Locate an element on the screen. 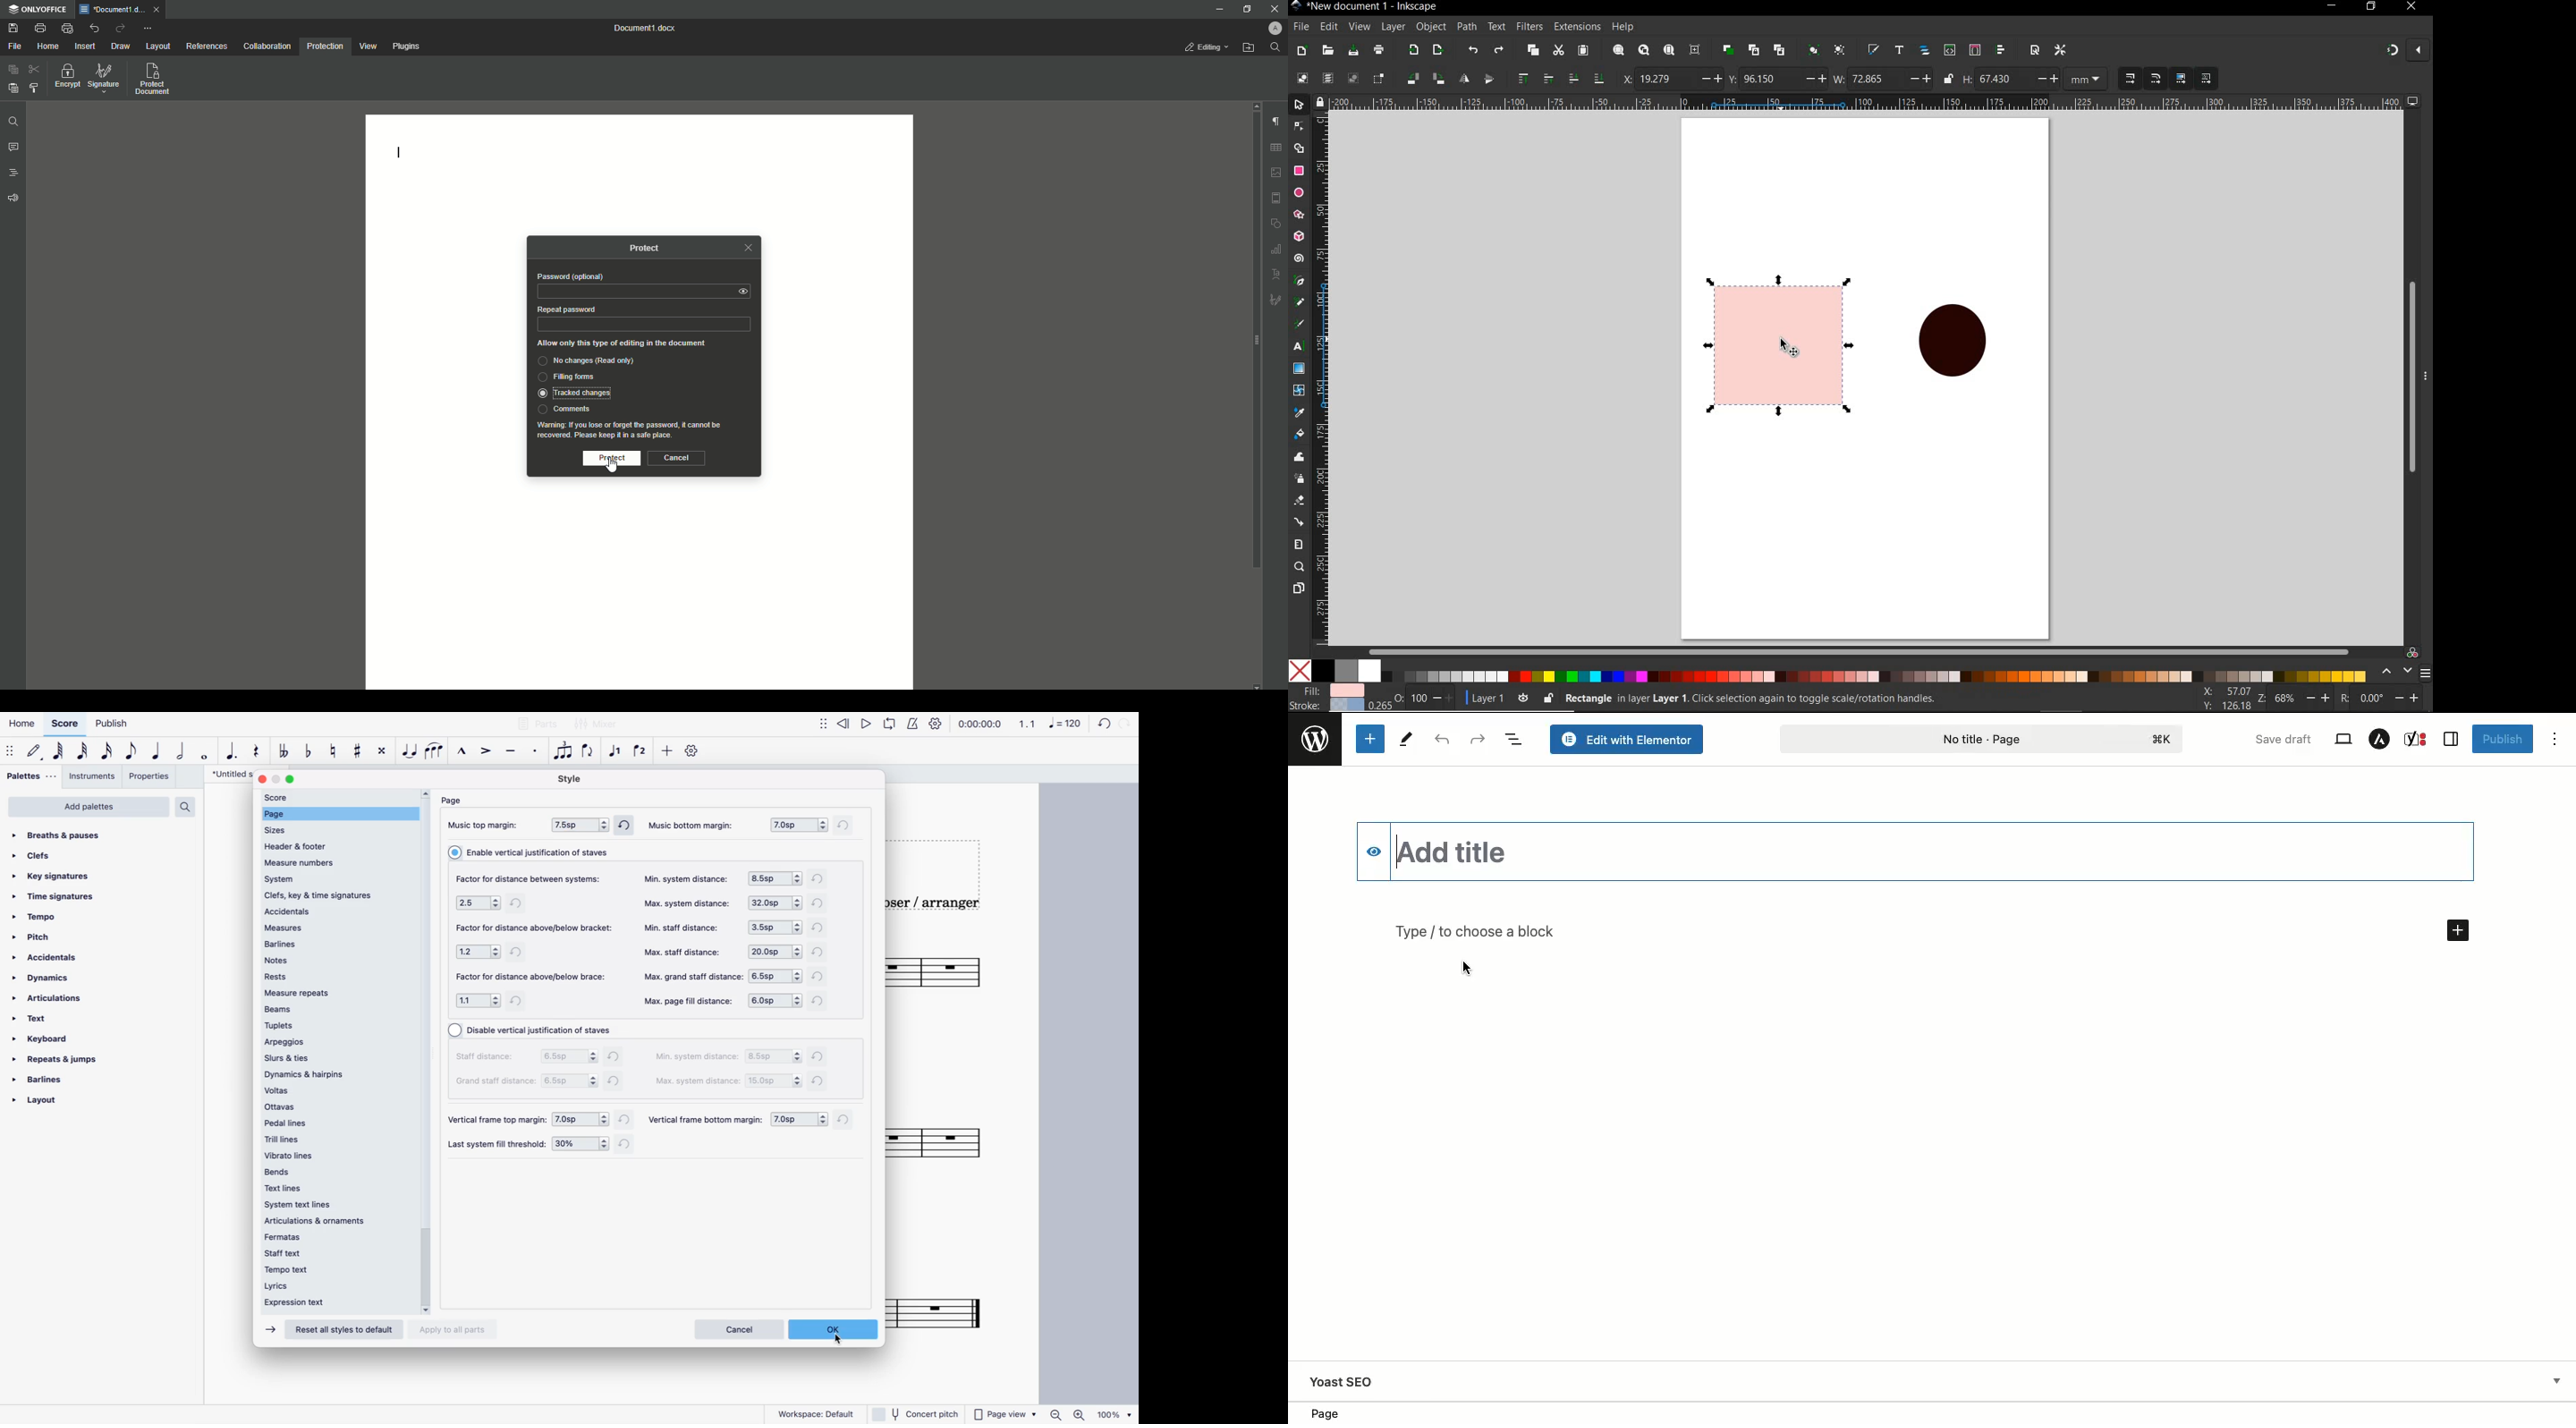  pen tool is located at coordinates (1298, 280).